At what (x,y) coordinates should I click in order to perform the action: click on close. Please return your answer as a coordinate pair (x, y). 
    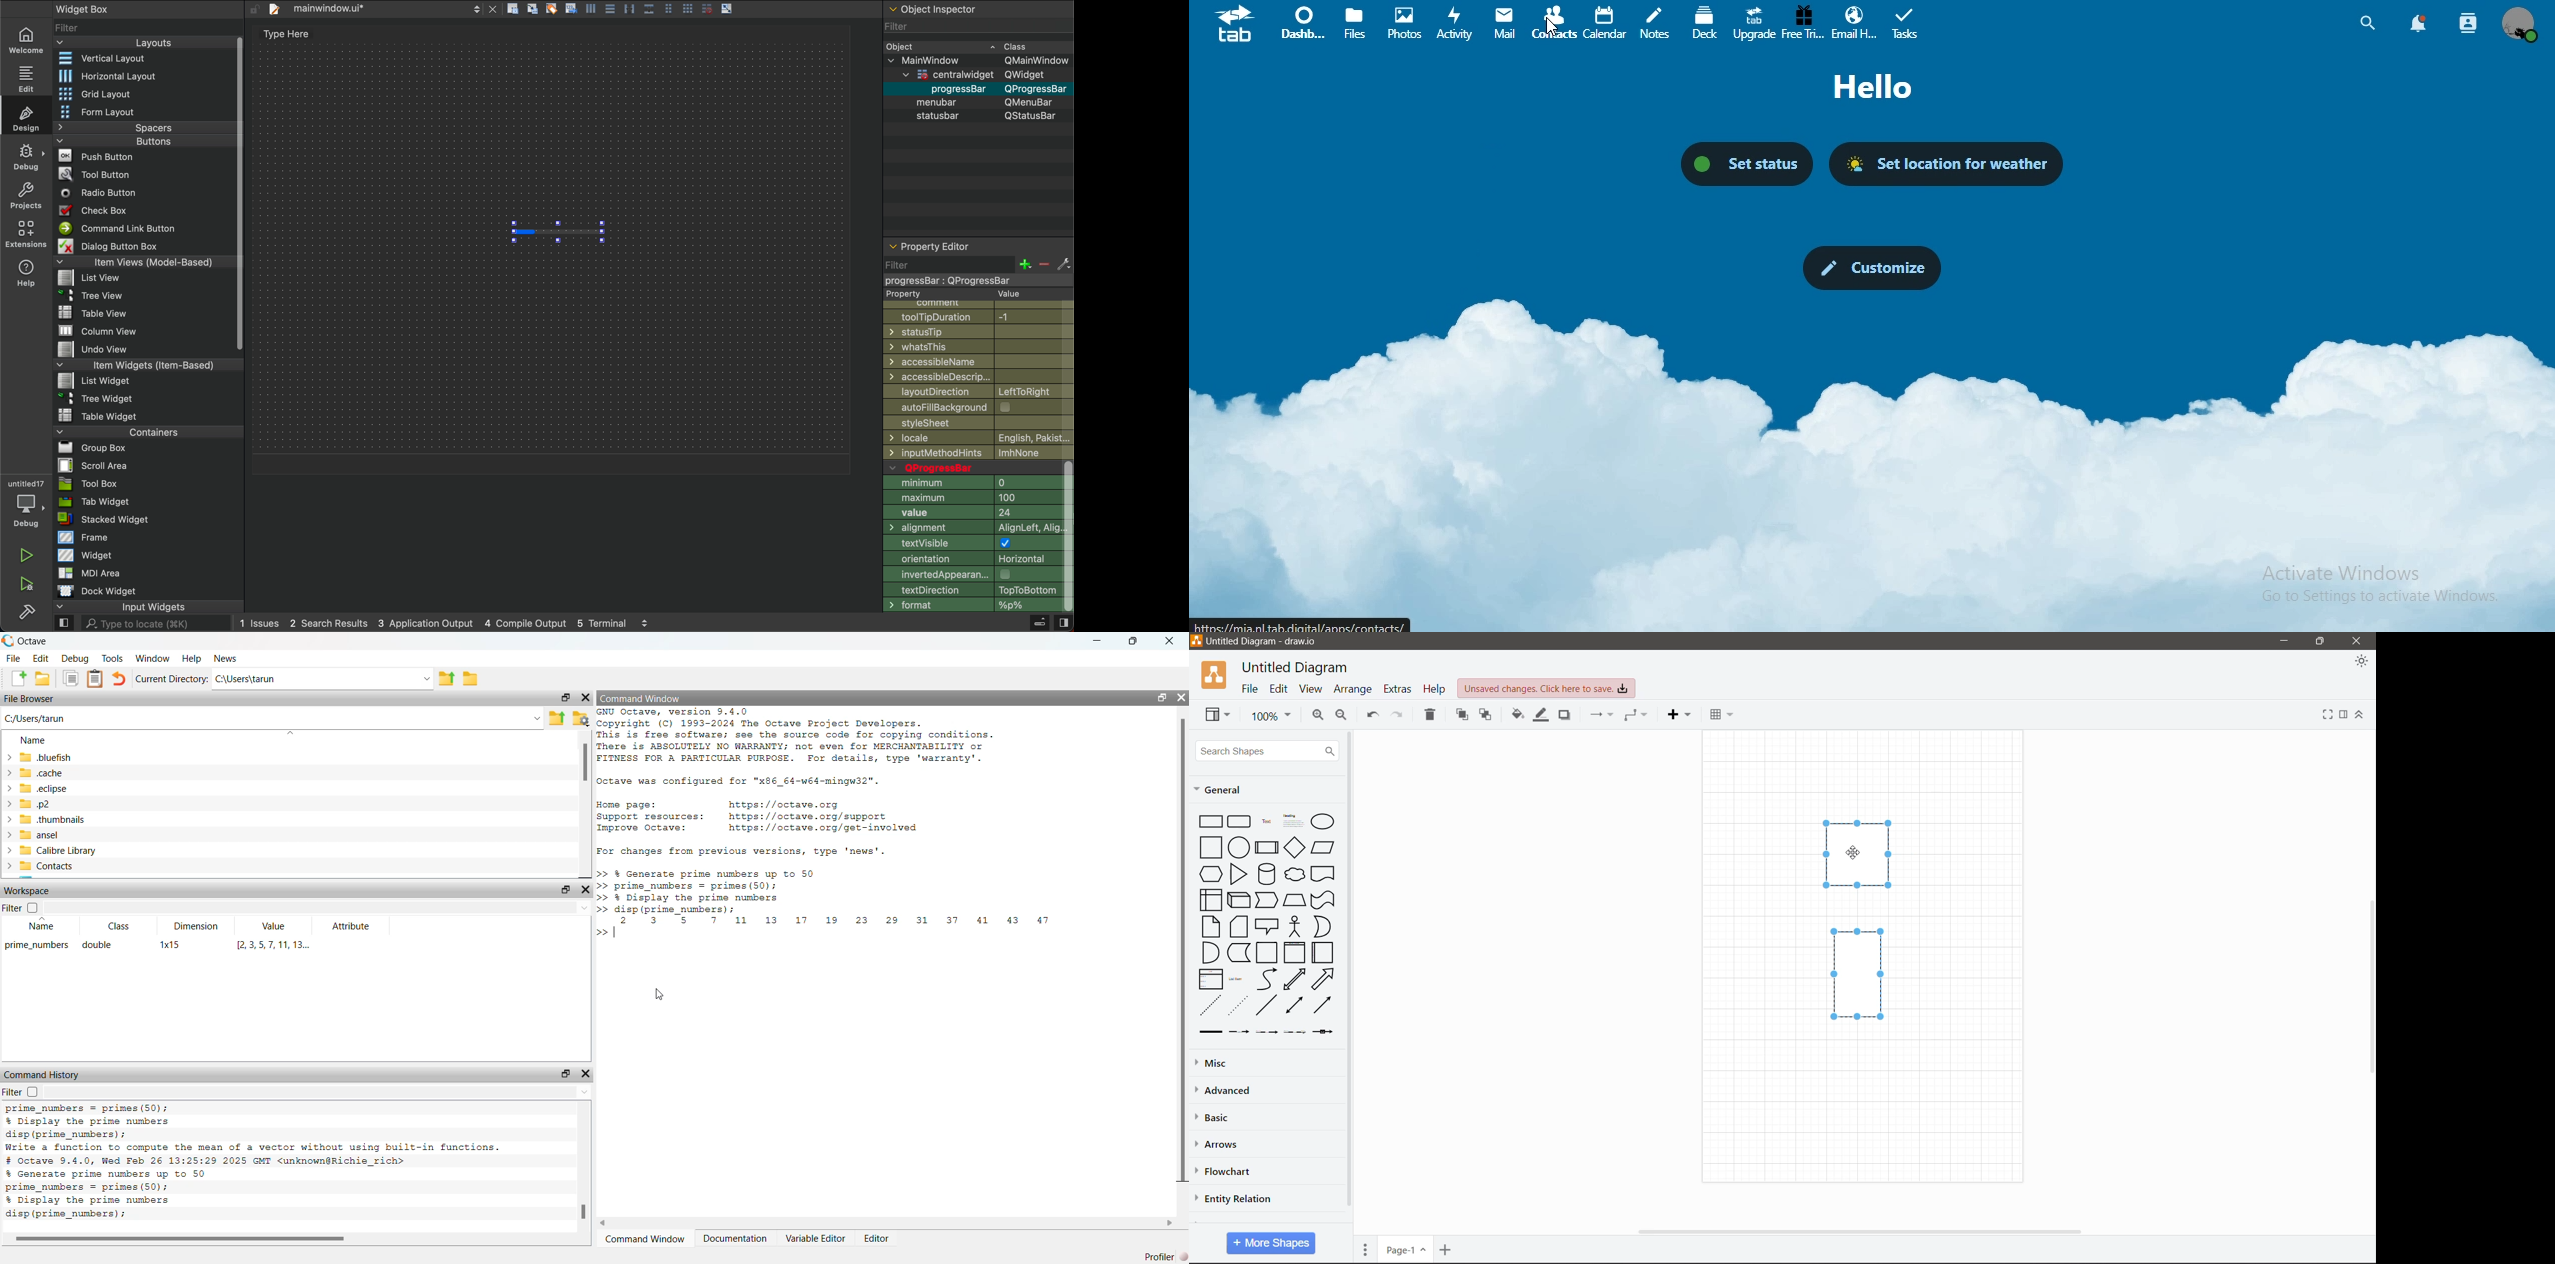
    Looking at the image, I should click on (1170, 639).